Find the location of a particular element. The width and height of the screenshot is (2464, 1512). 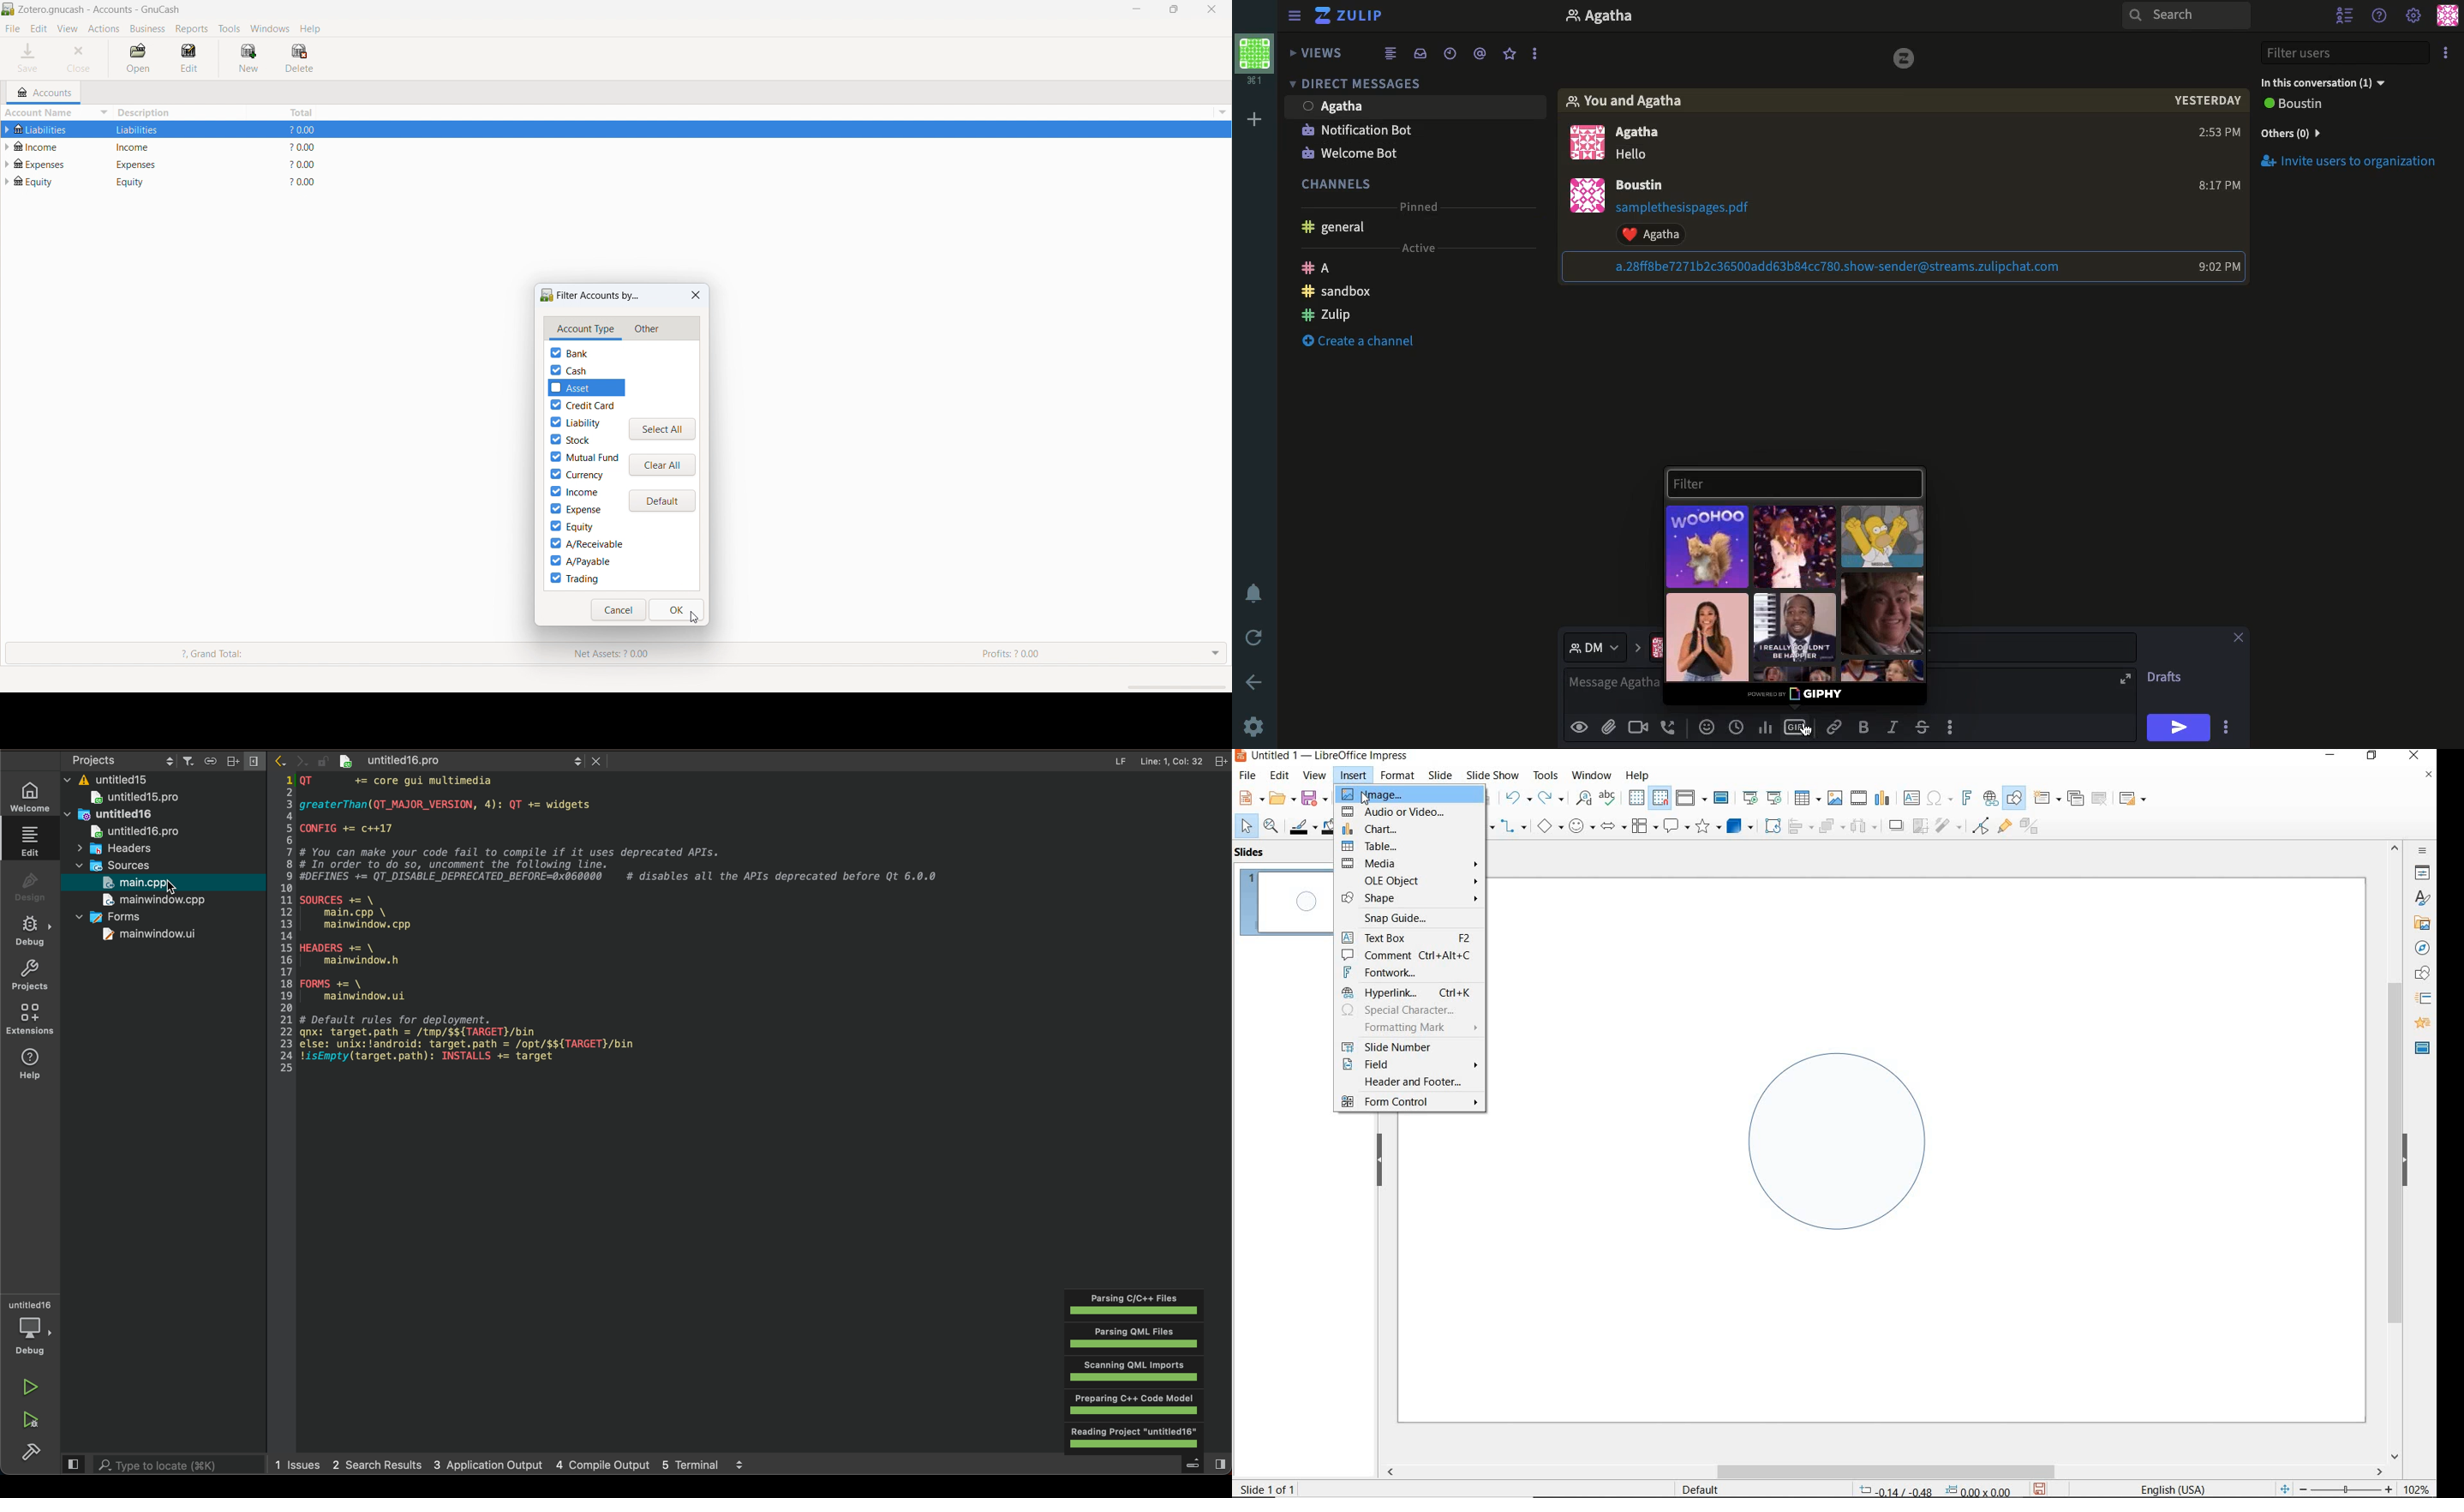

default is located at coordinates (1691, 1489).